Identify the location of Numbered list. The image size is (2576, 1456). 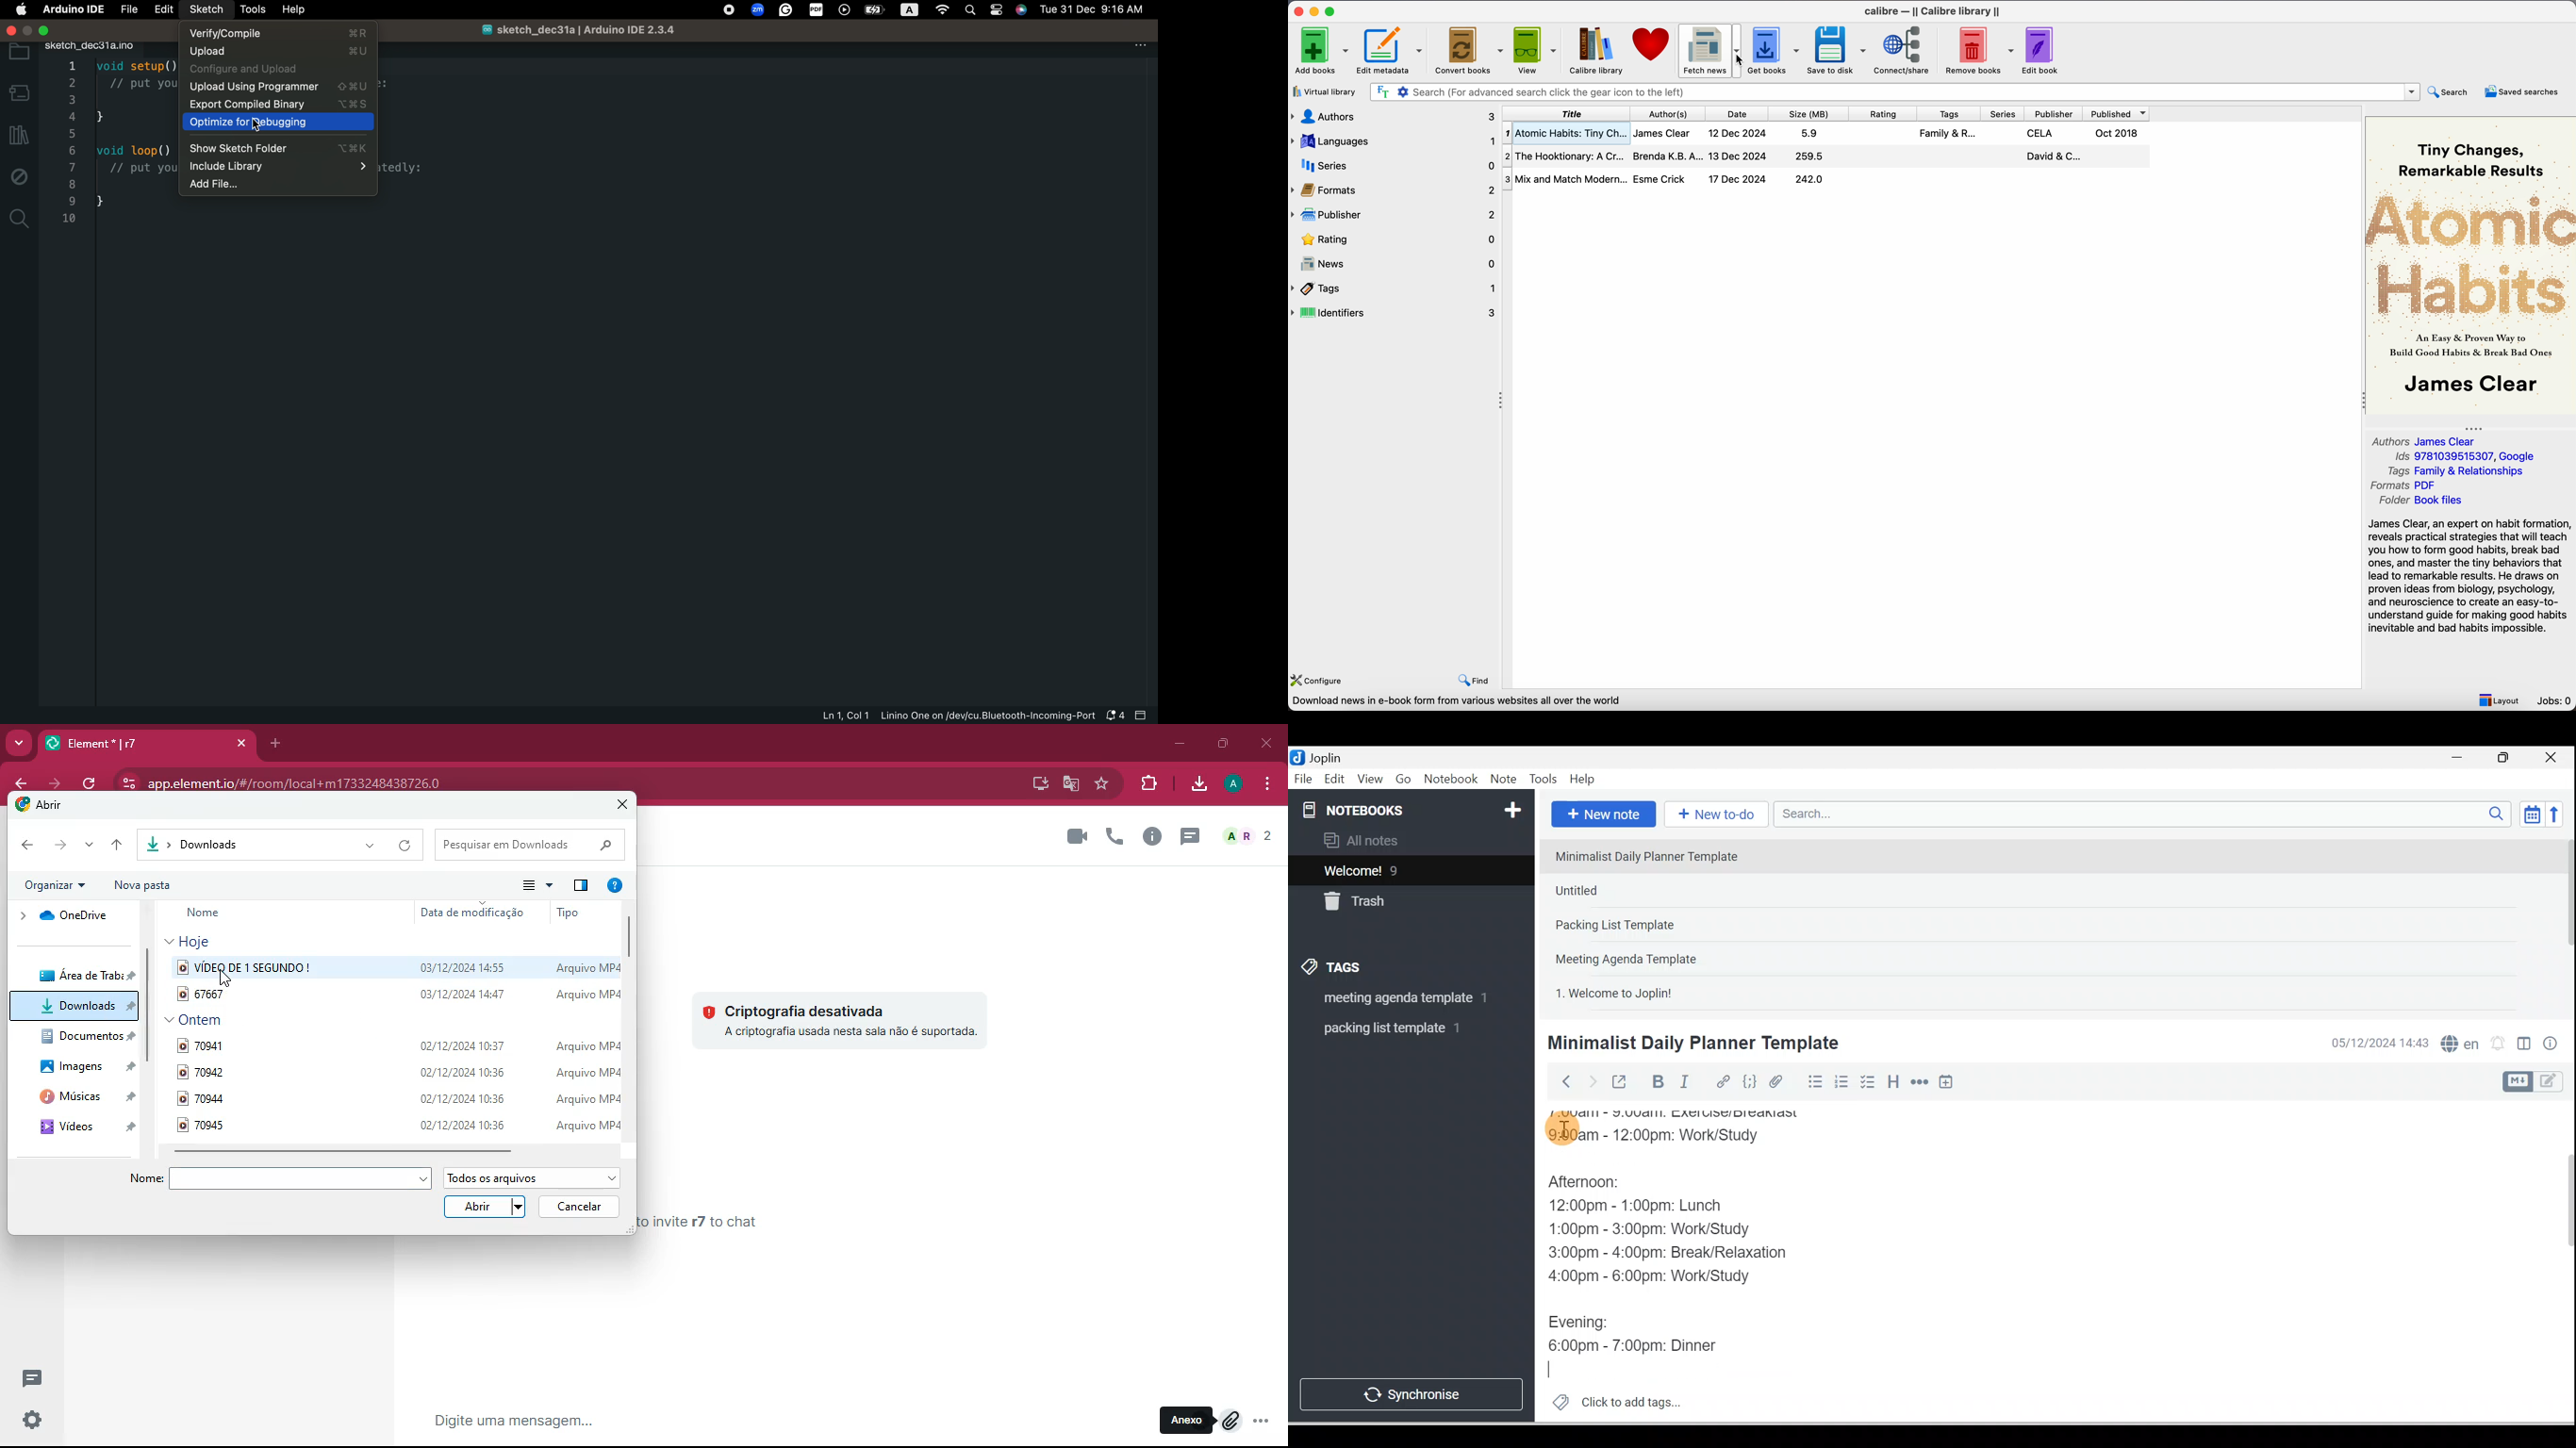
(1842, 1081).